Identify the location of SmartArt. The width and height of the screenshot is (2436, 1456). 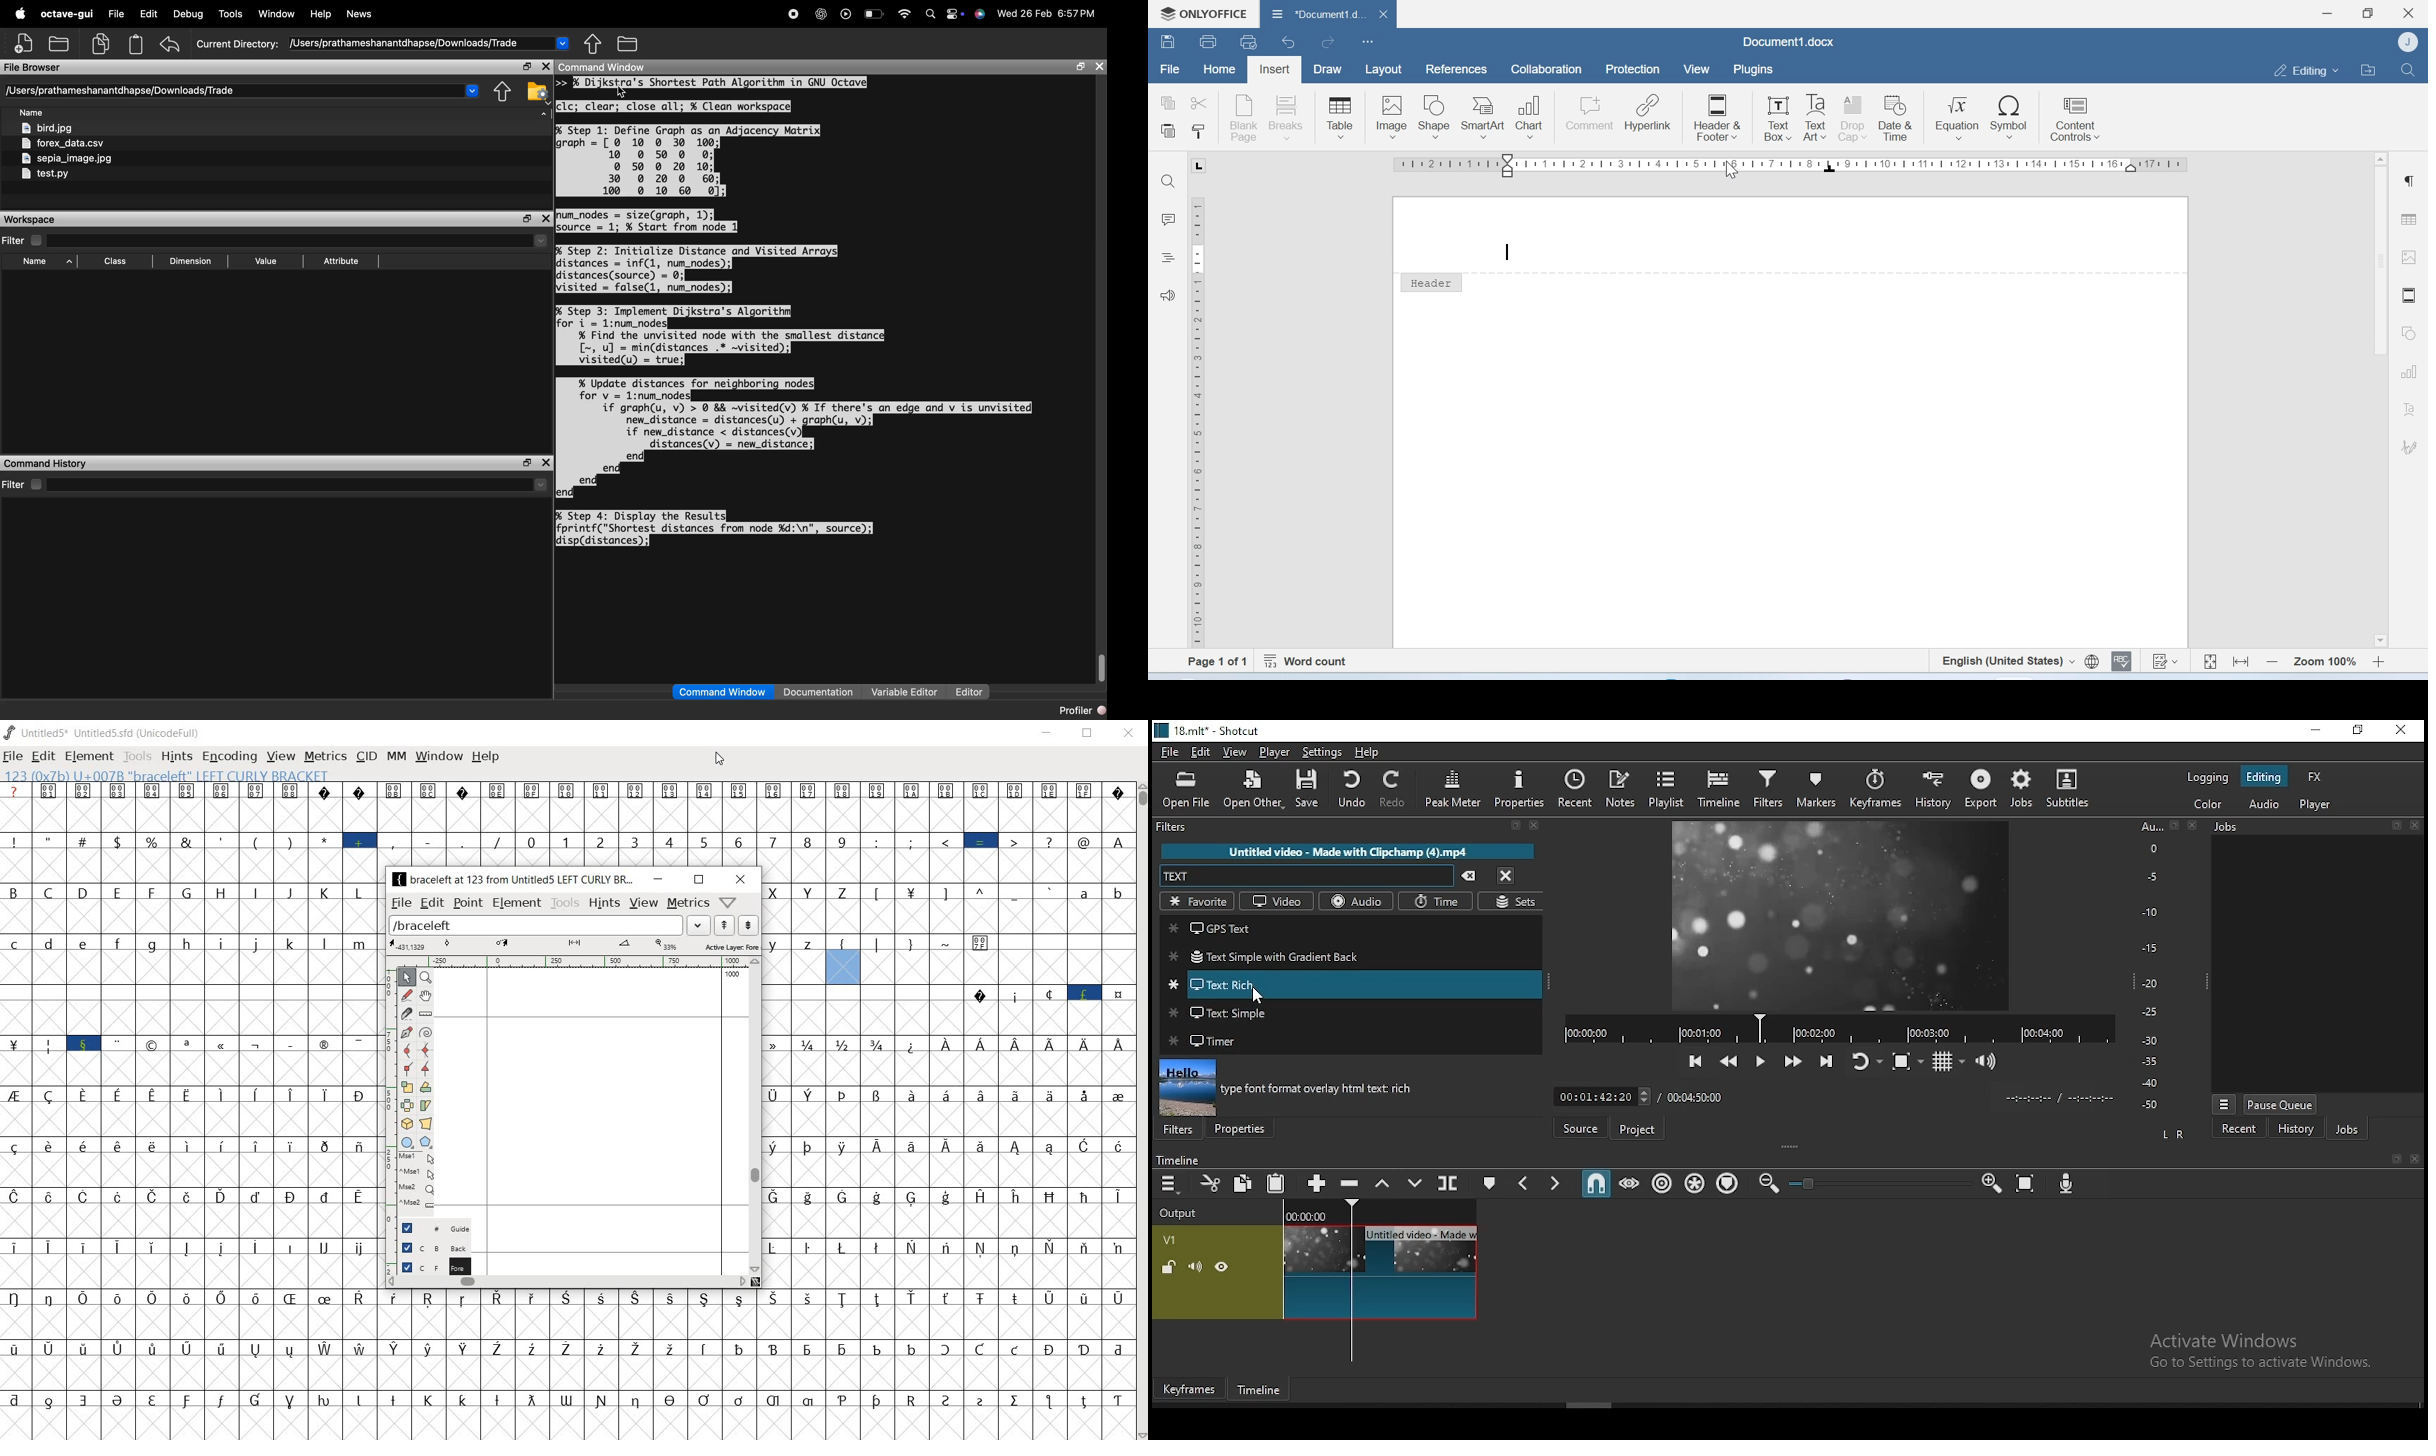
(1486, 115).